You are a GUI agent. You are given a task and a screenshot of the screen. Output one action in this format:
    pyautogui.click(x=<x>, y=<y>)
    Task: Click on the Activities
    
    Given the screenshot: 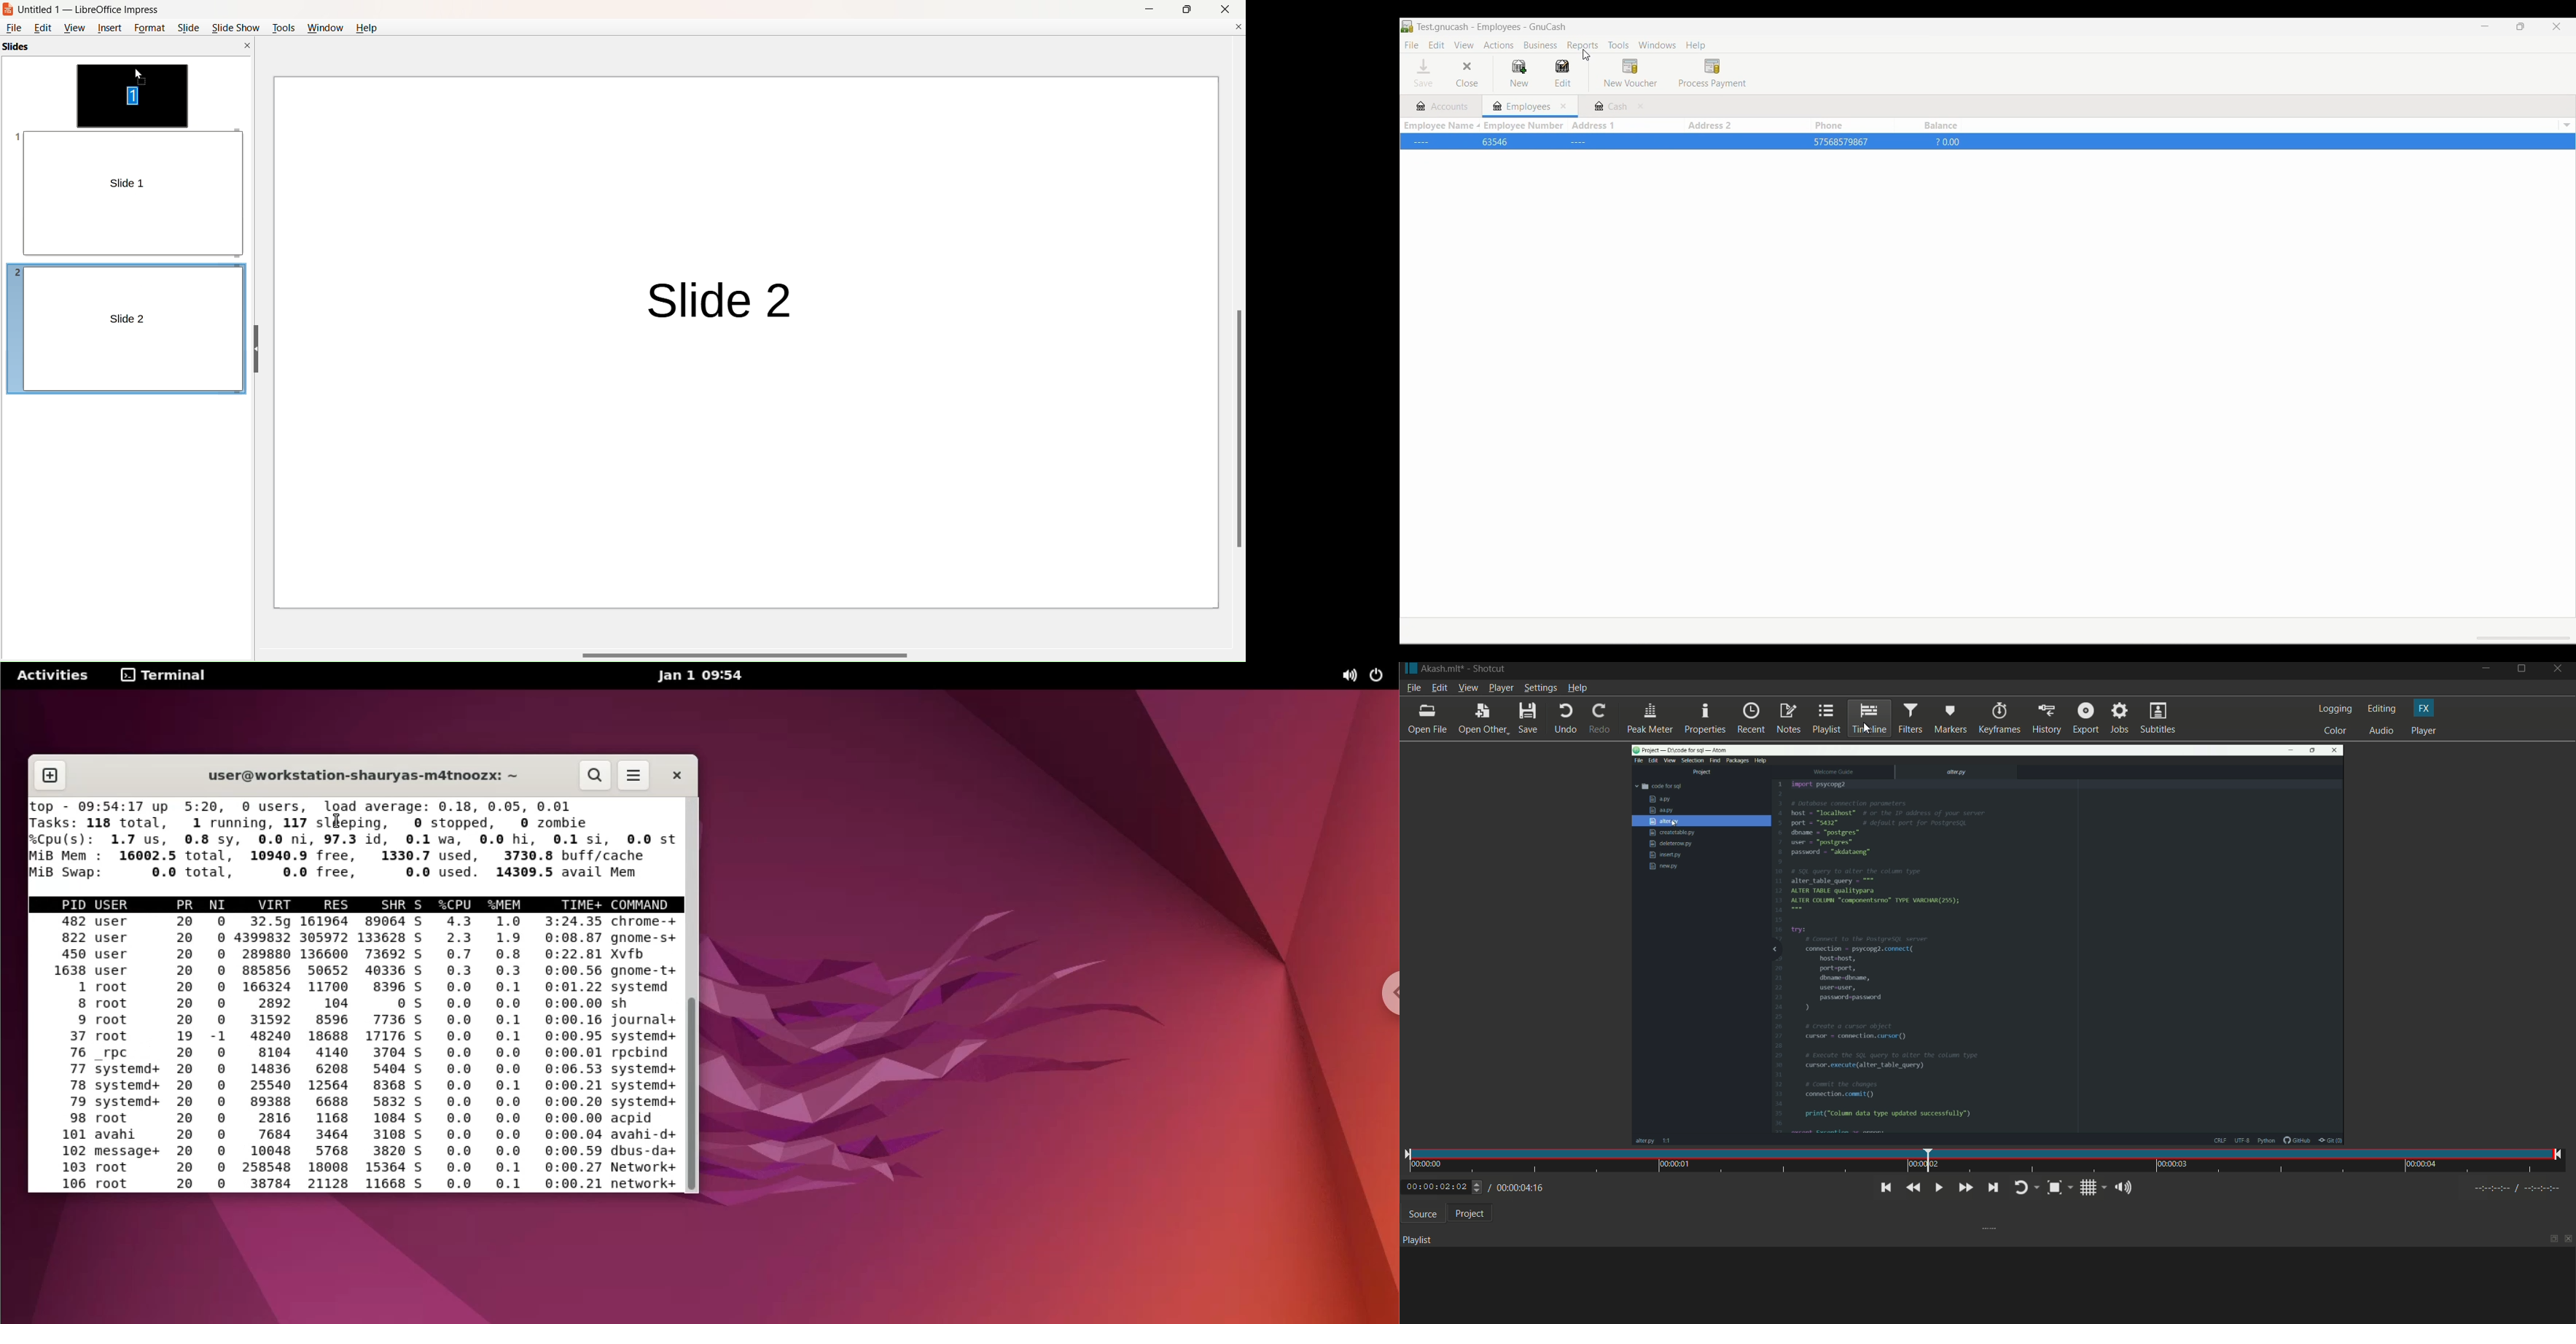 What is the action you would take?
    pyautogui.click(x=51, y=676)
    